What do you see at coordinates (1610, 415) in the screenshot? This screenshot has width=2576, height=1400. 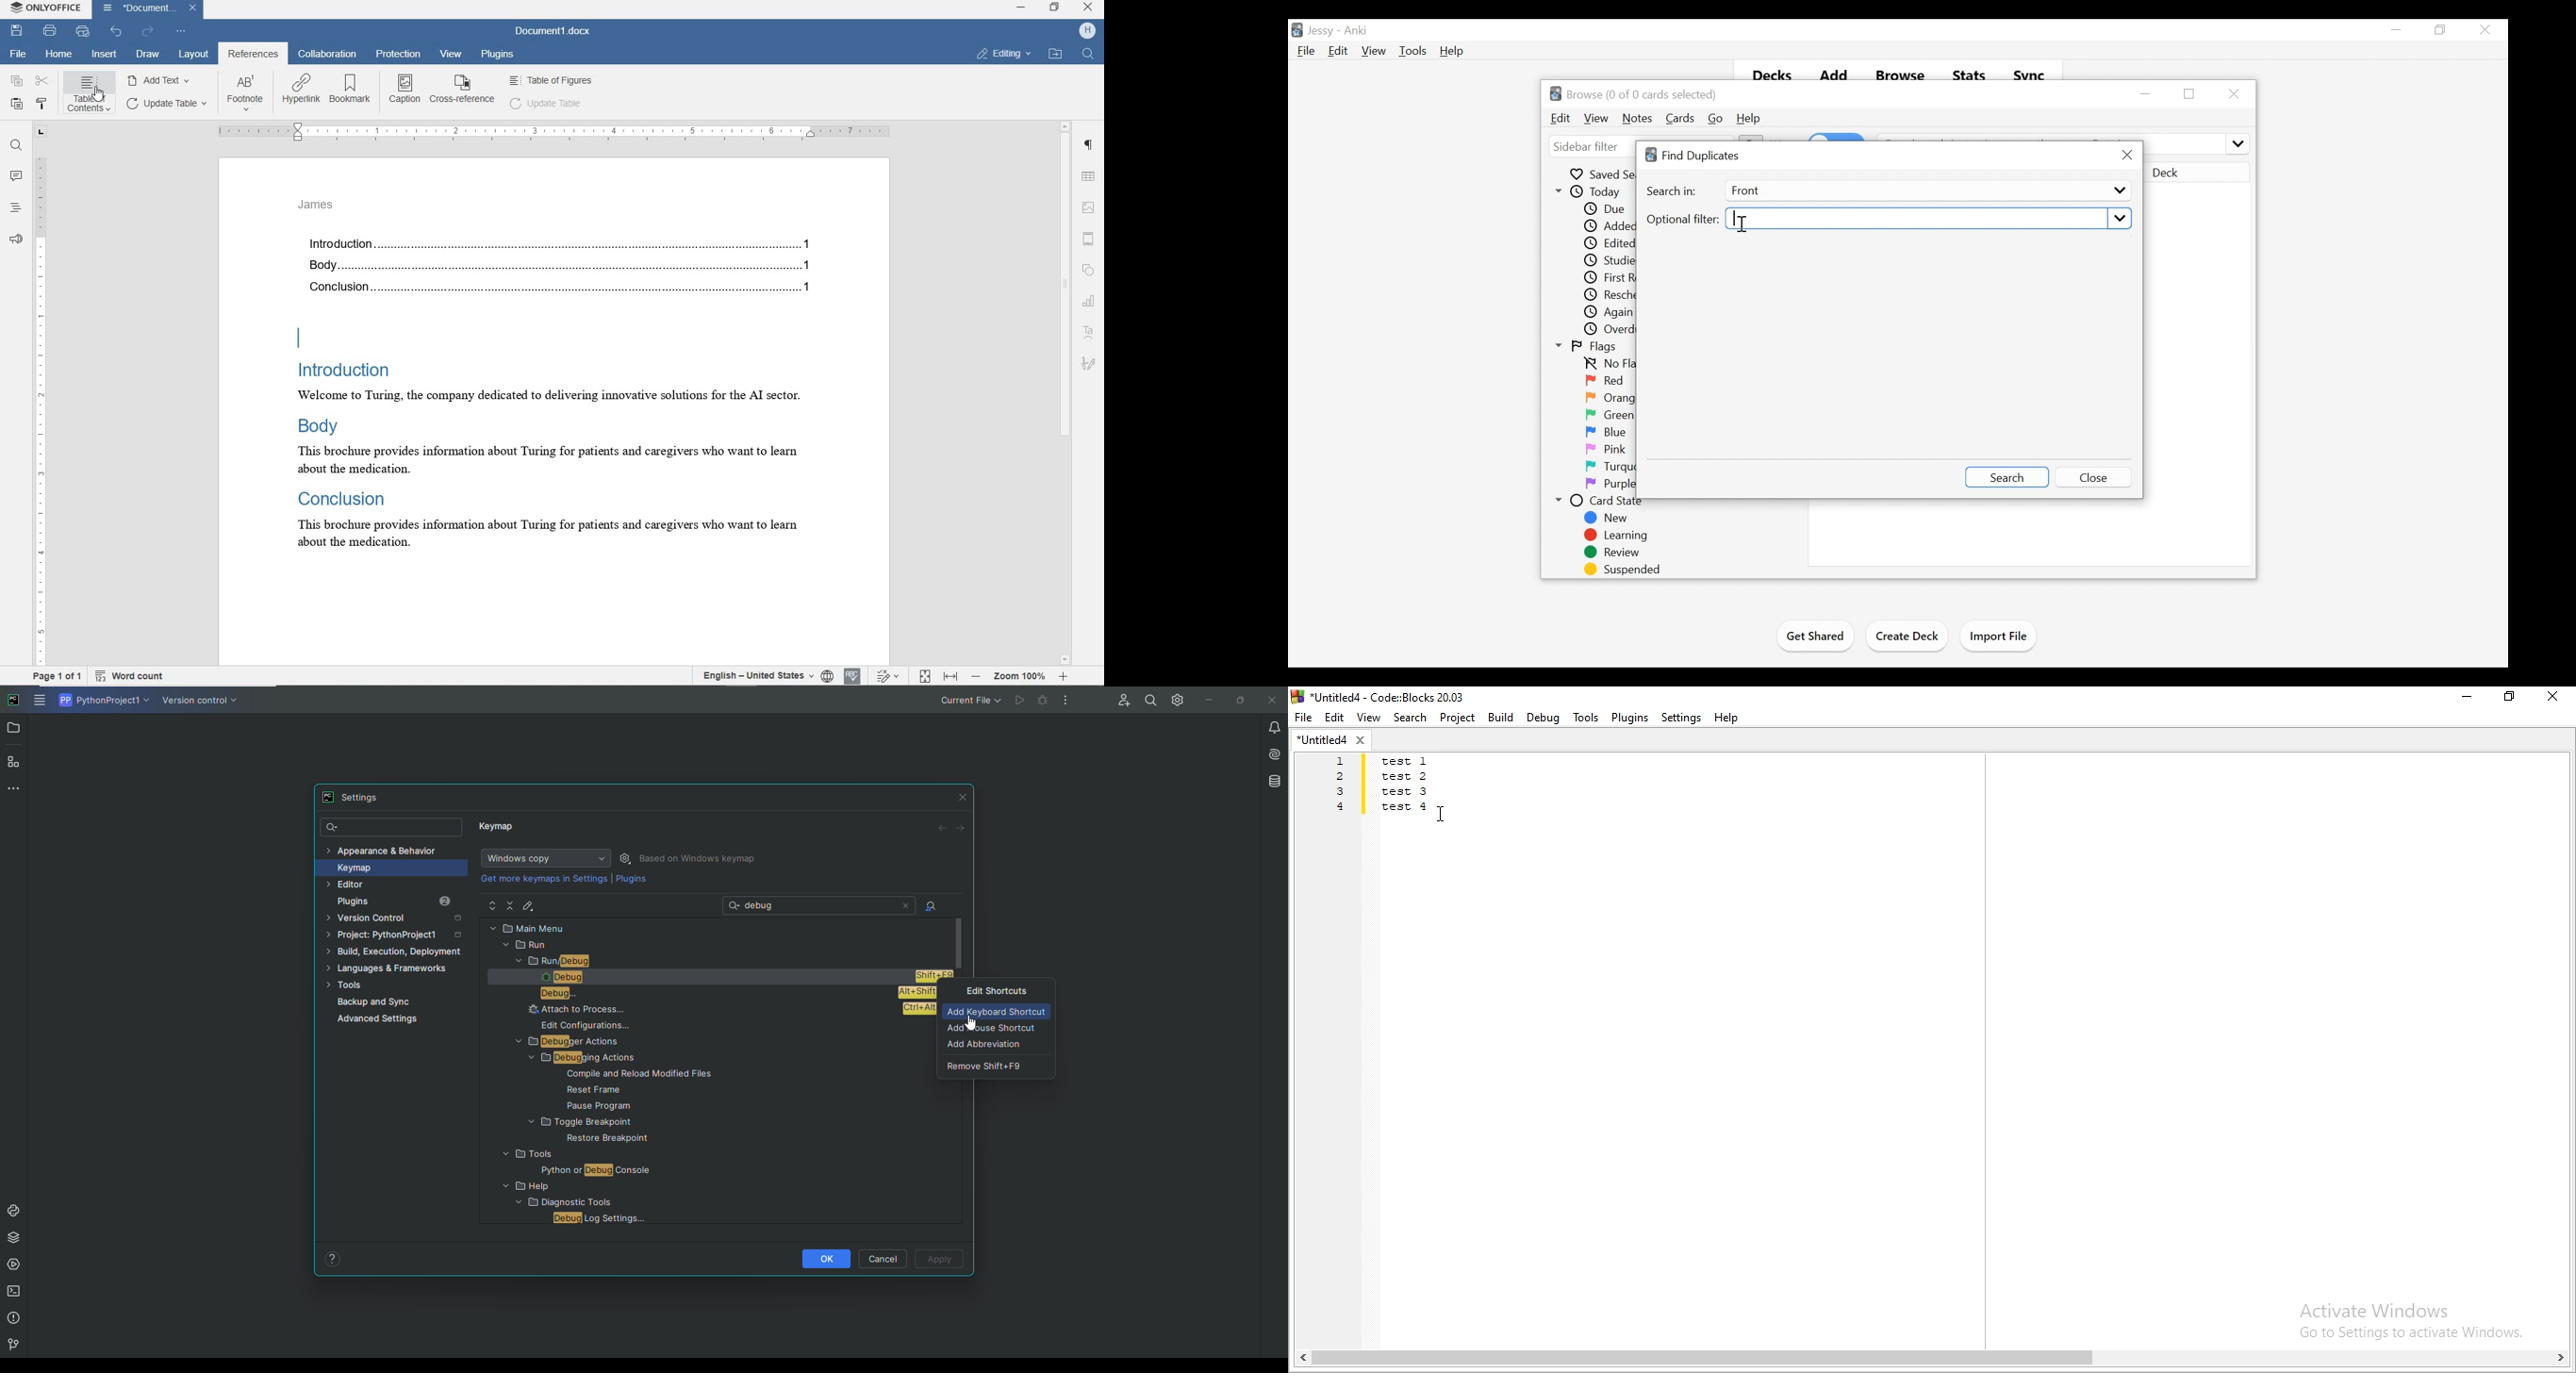 I see `Green` at bounding box center [1610, 415].